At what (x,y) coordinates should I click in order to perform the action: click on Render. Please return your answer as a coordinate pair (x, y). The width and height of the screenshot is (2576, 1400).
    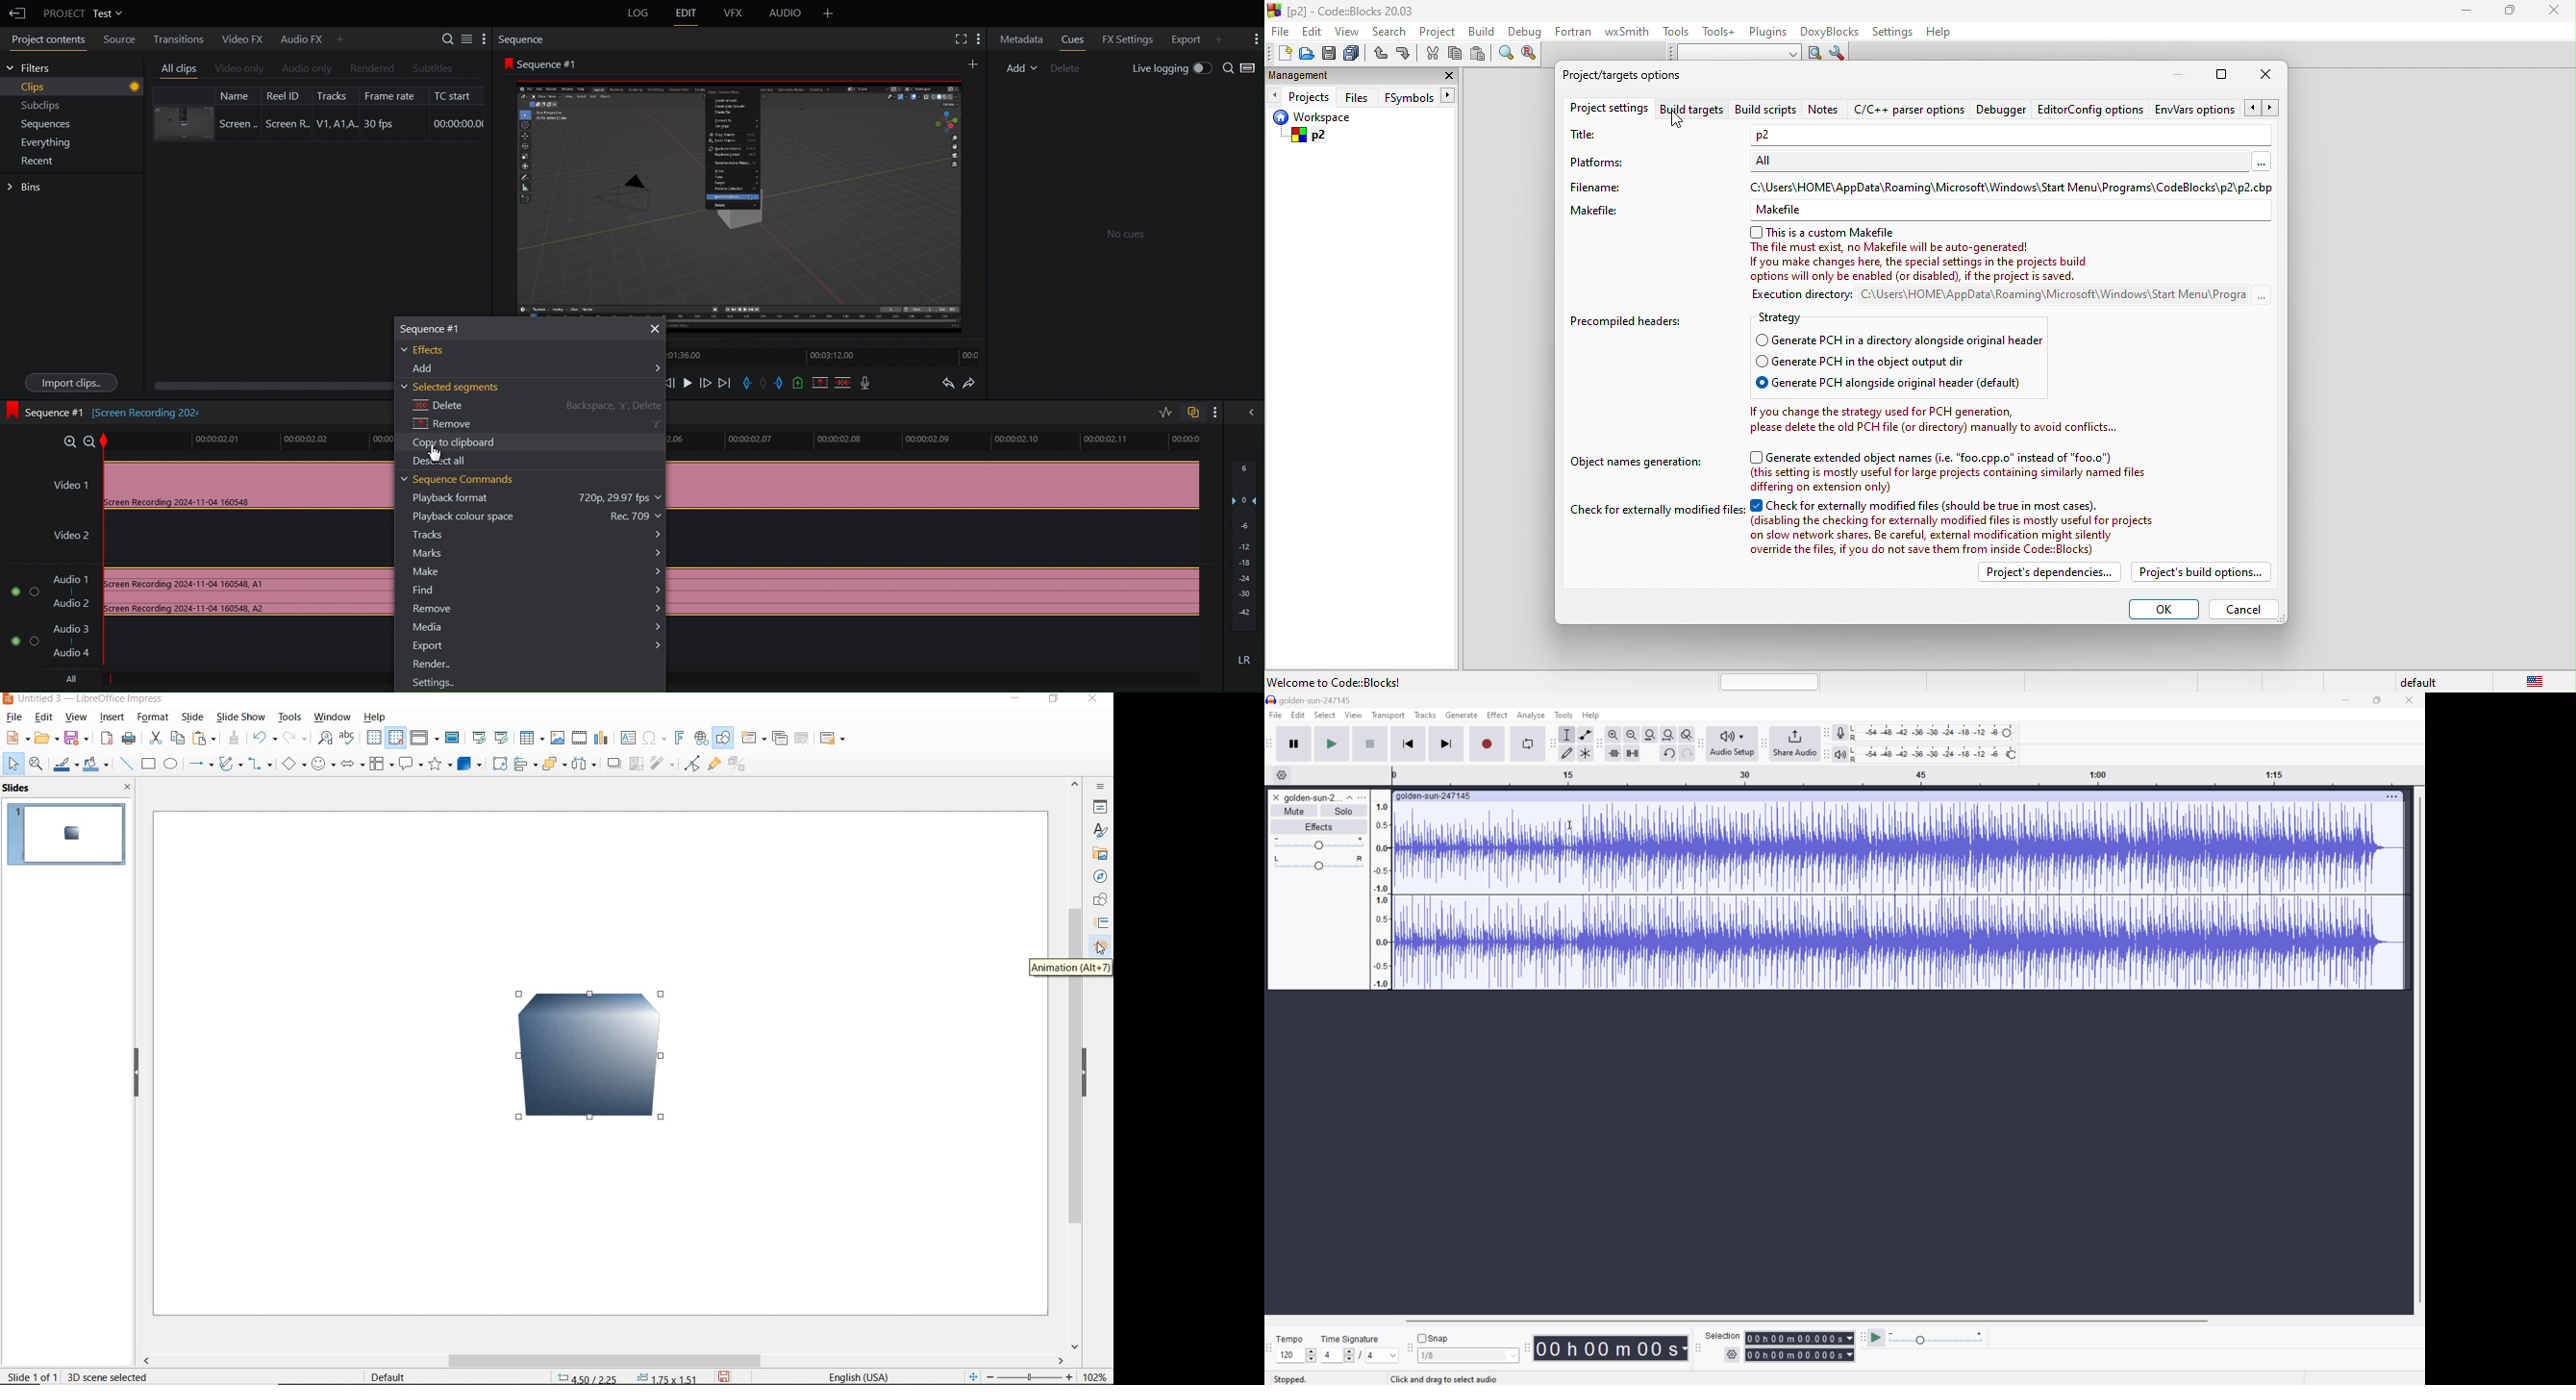
    Looking at the image, I should click on (431, 665).